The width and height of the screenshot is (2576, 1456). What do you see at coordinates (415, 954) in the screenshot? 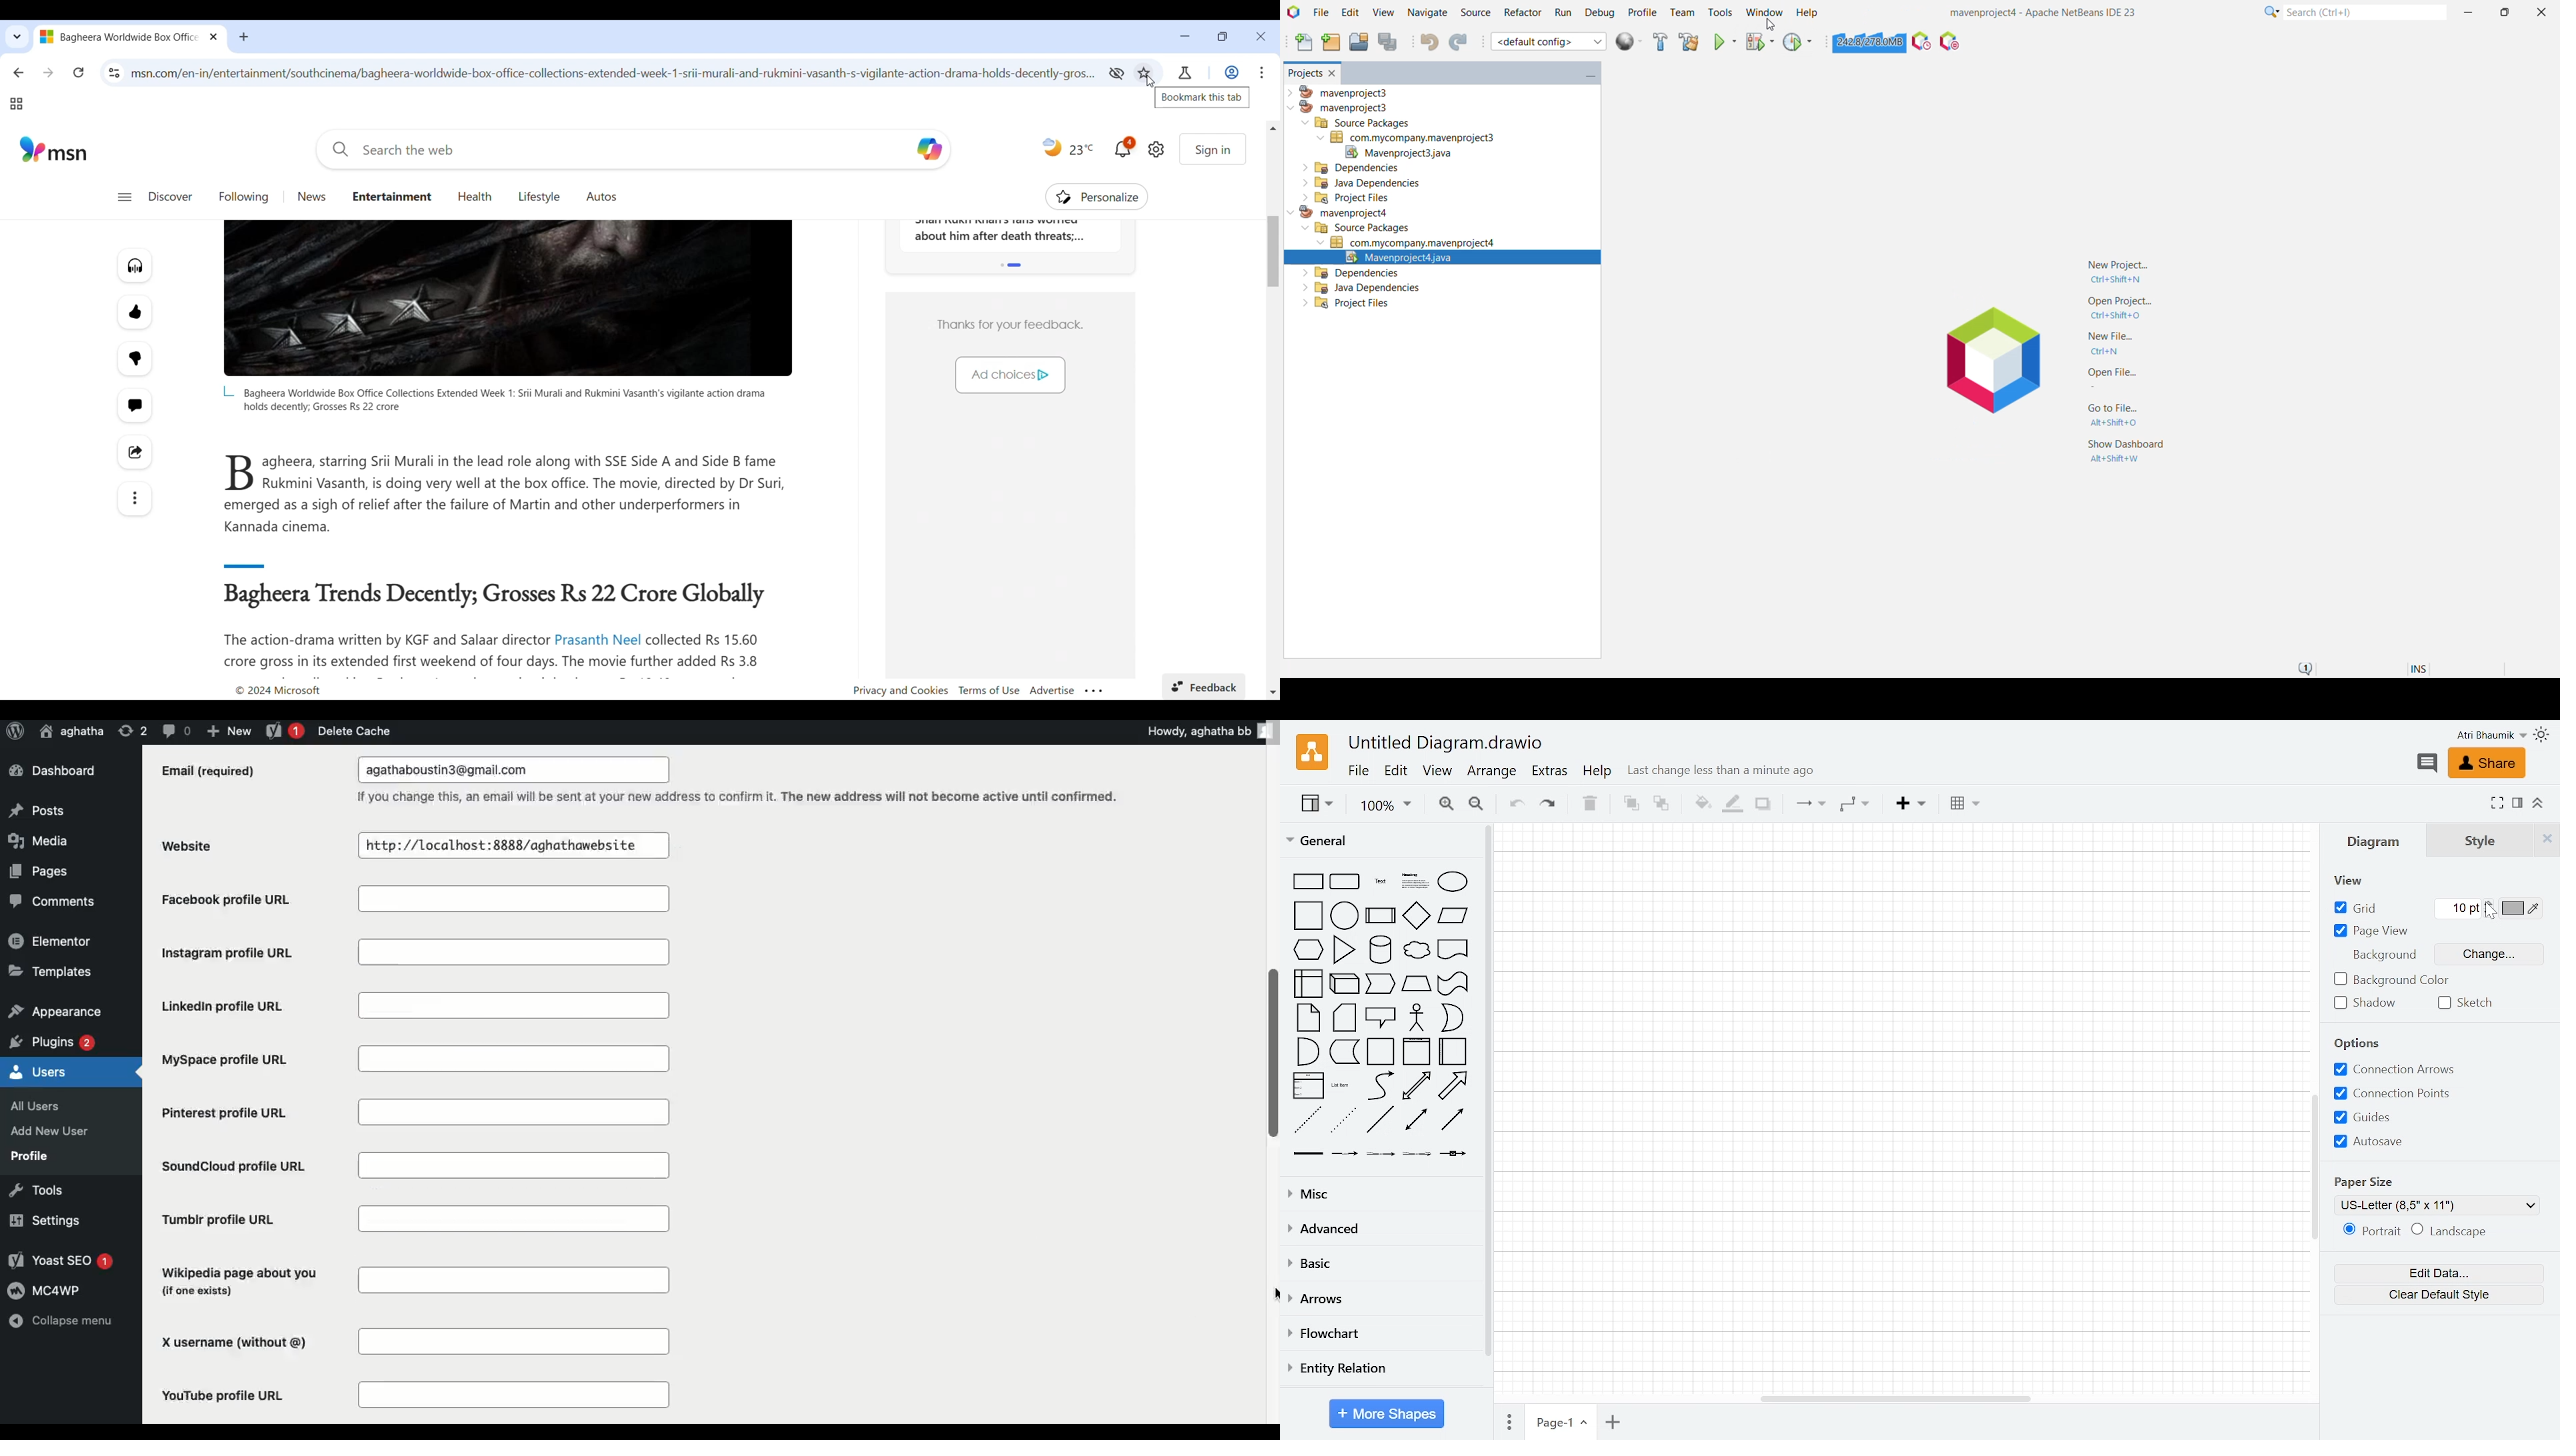
I see `Instagram profile URL` at bounding box center [415, 954].